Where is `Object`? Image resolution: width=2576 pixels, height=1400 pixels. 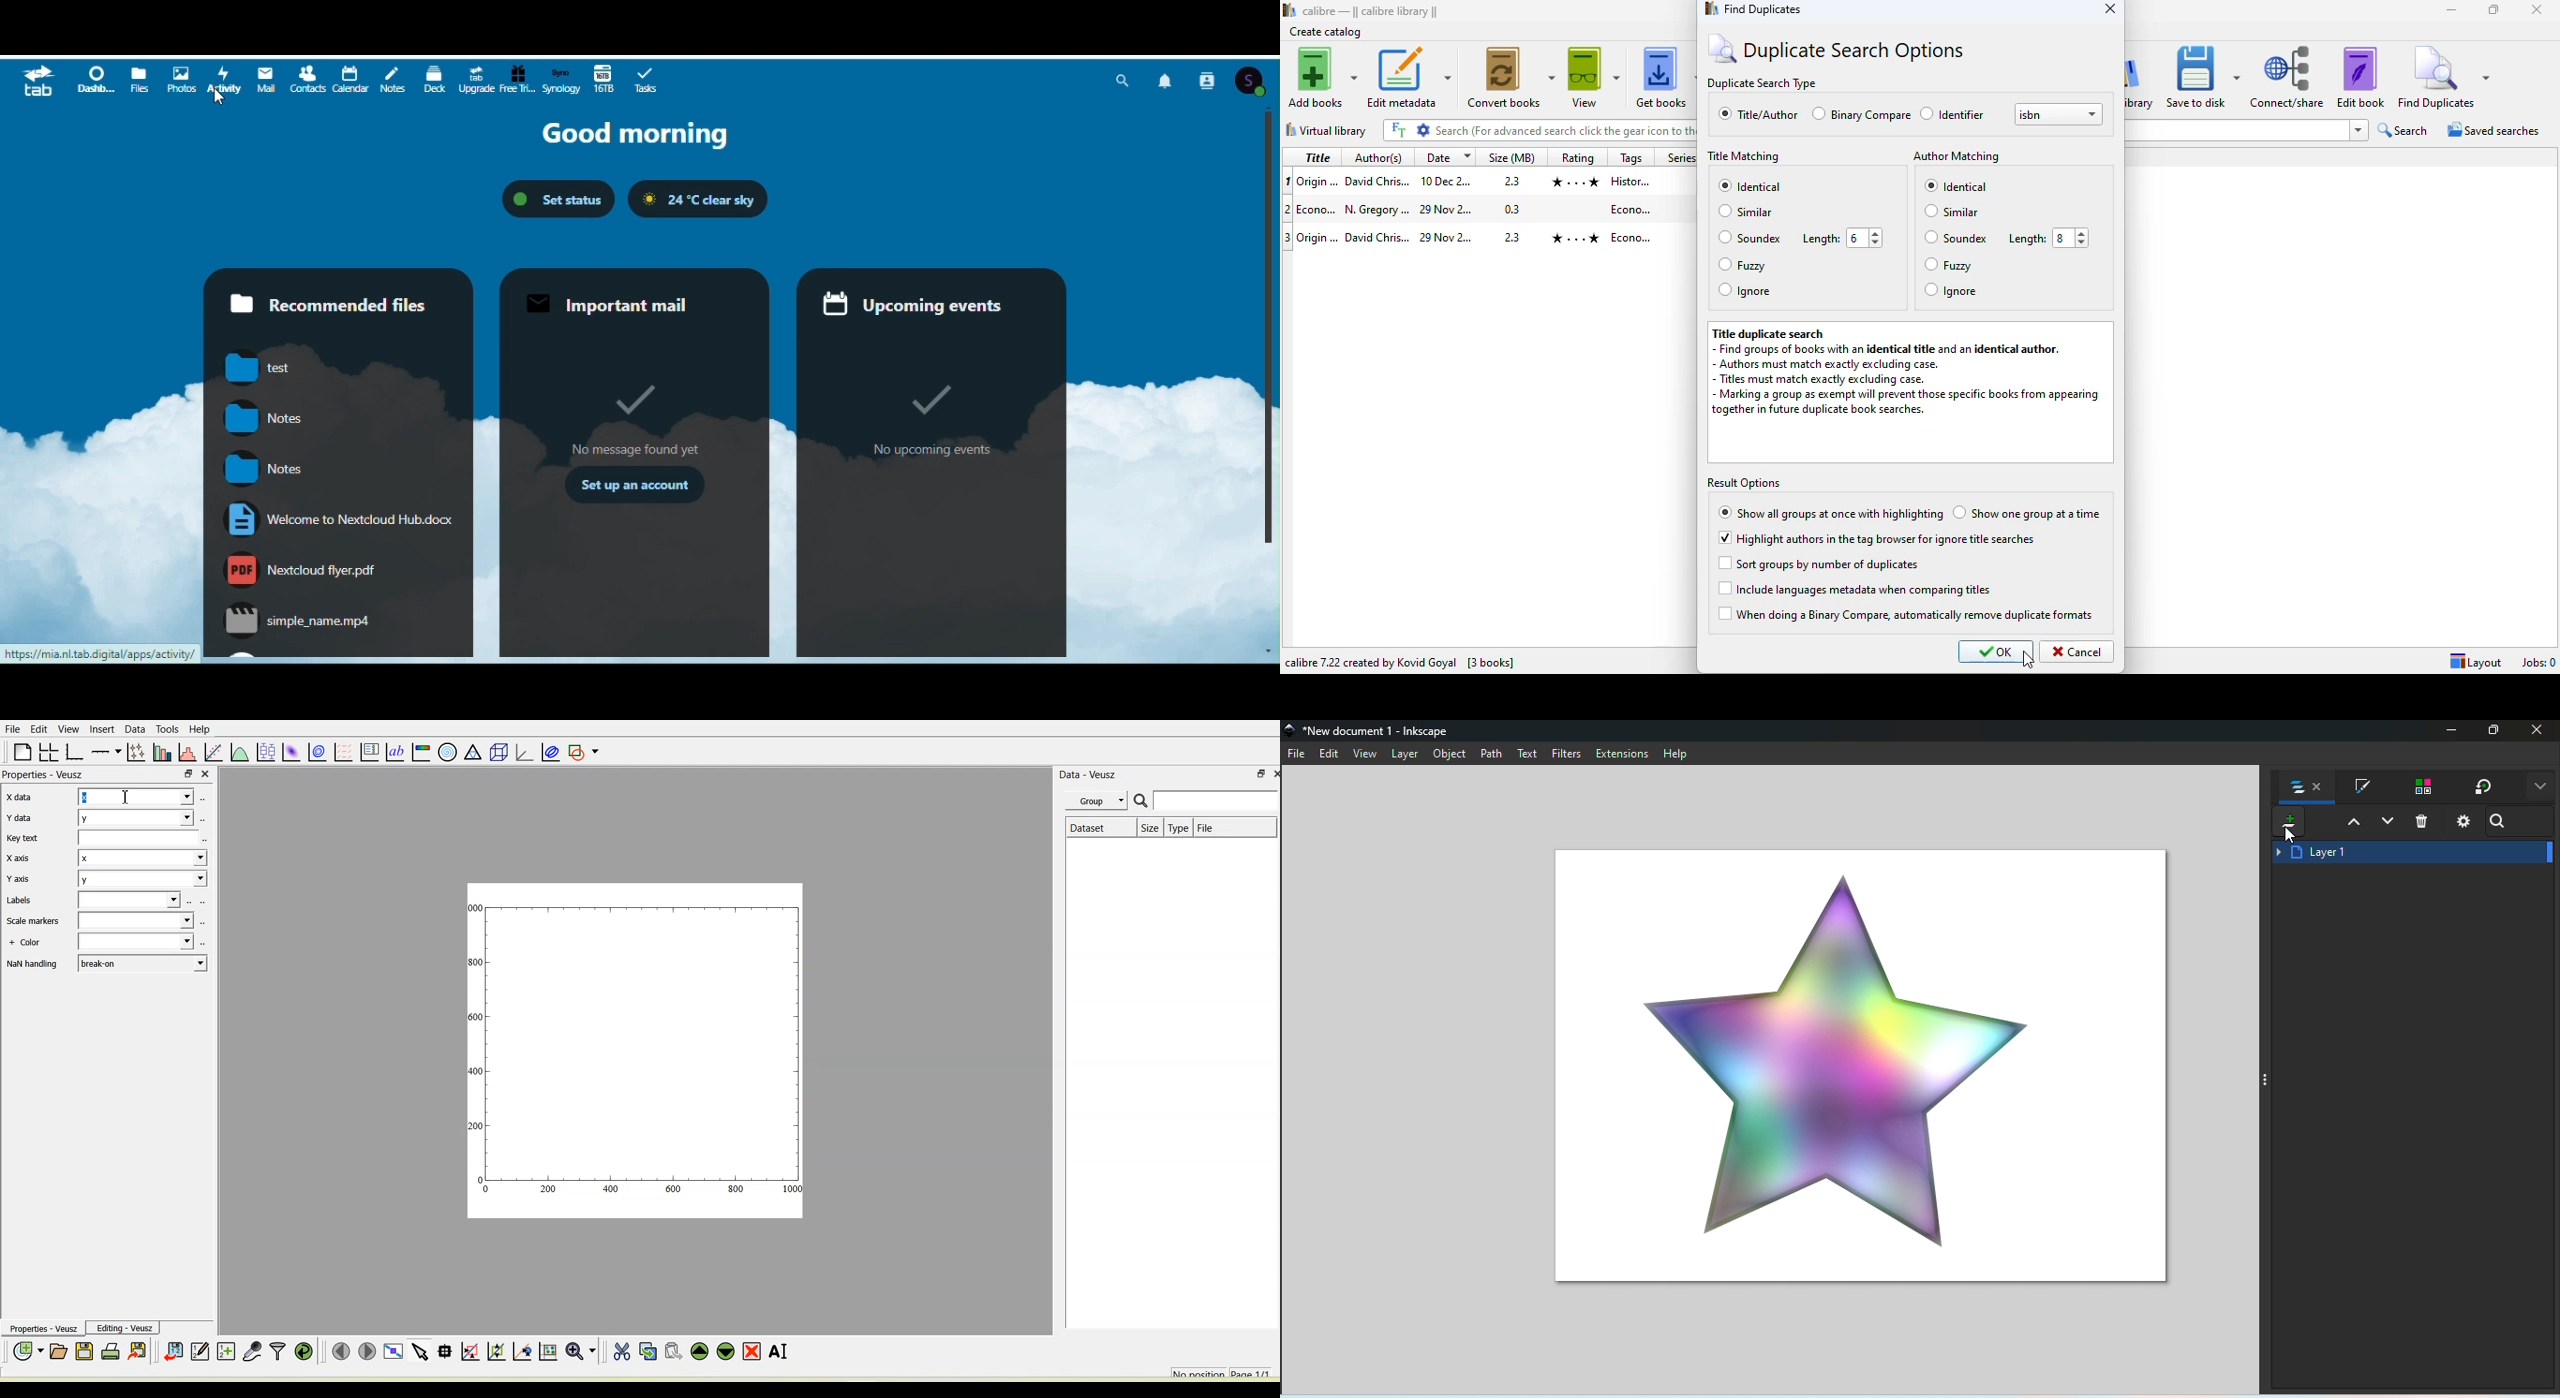 Object is located at coordinates (1452, 756).